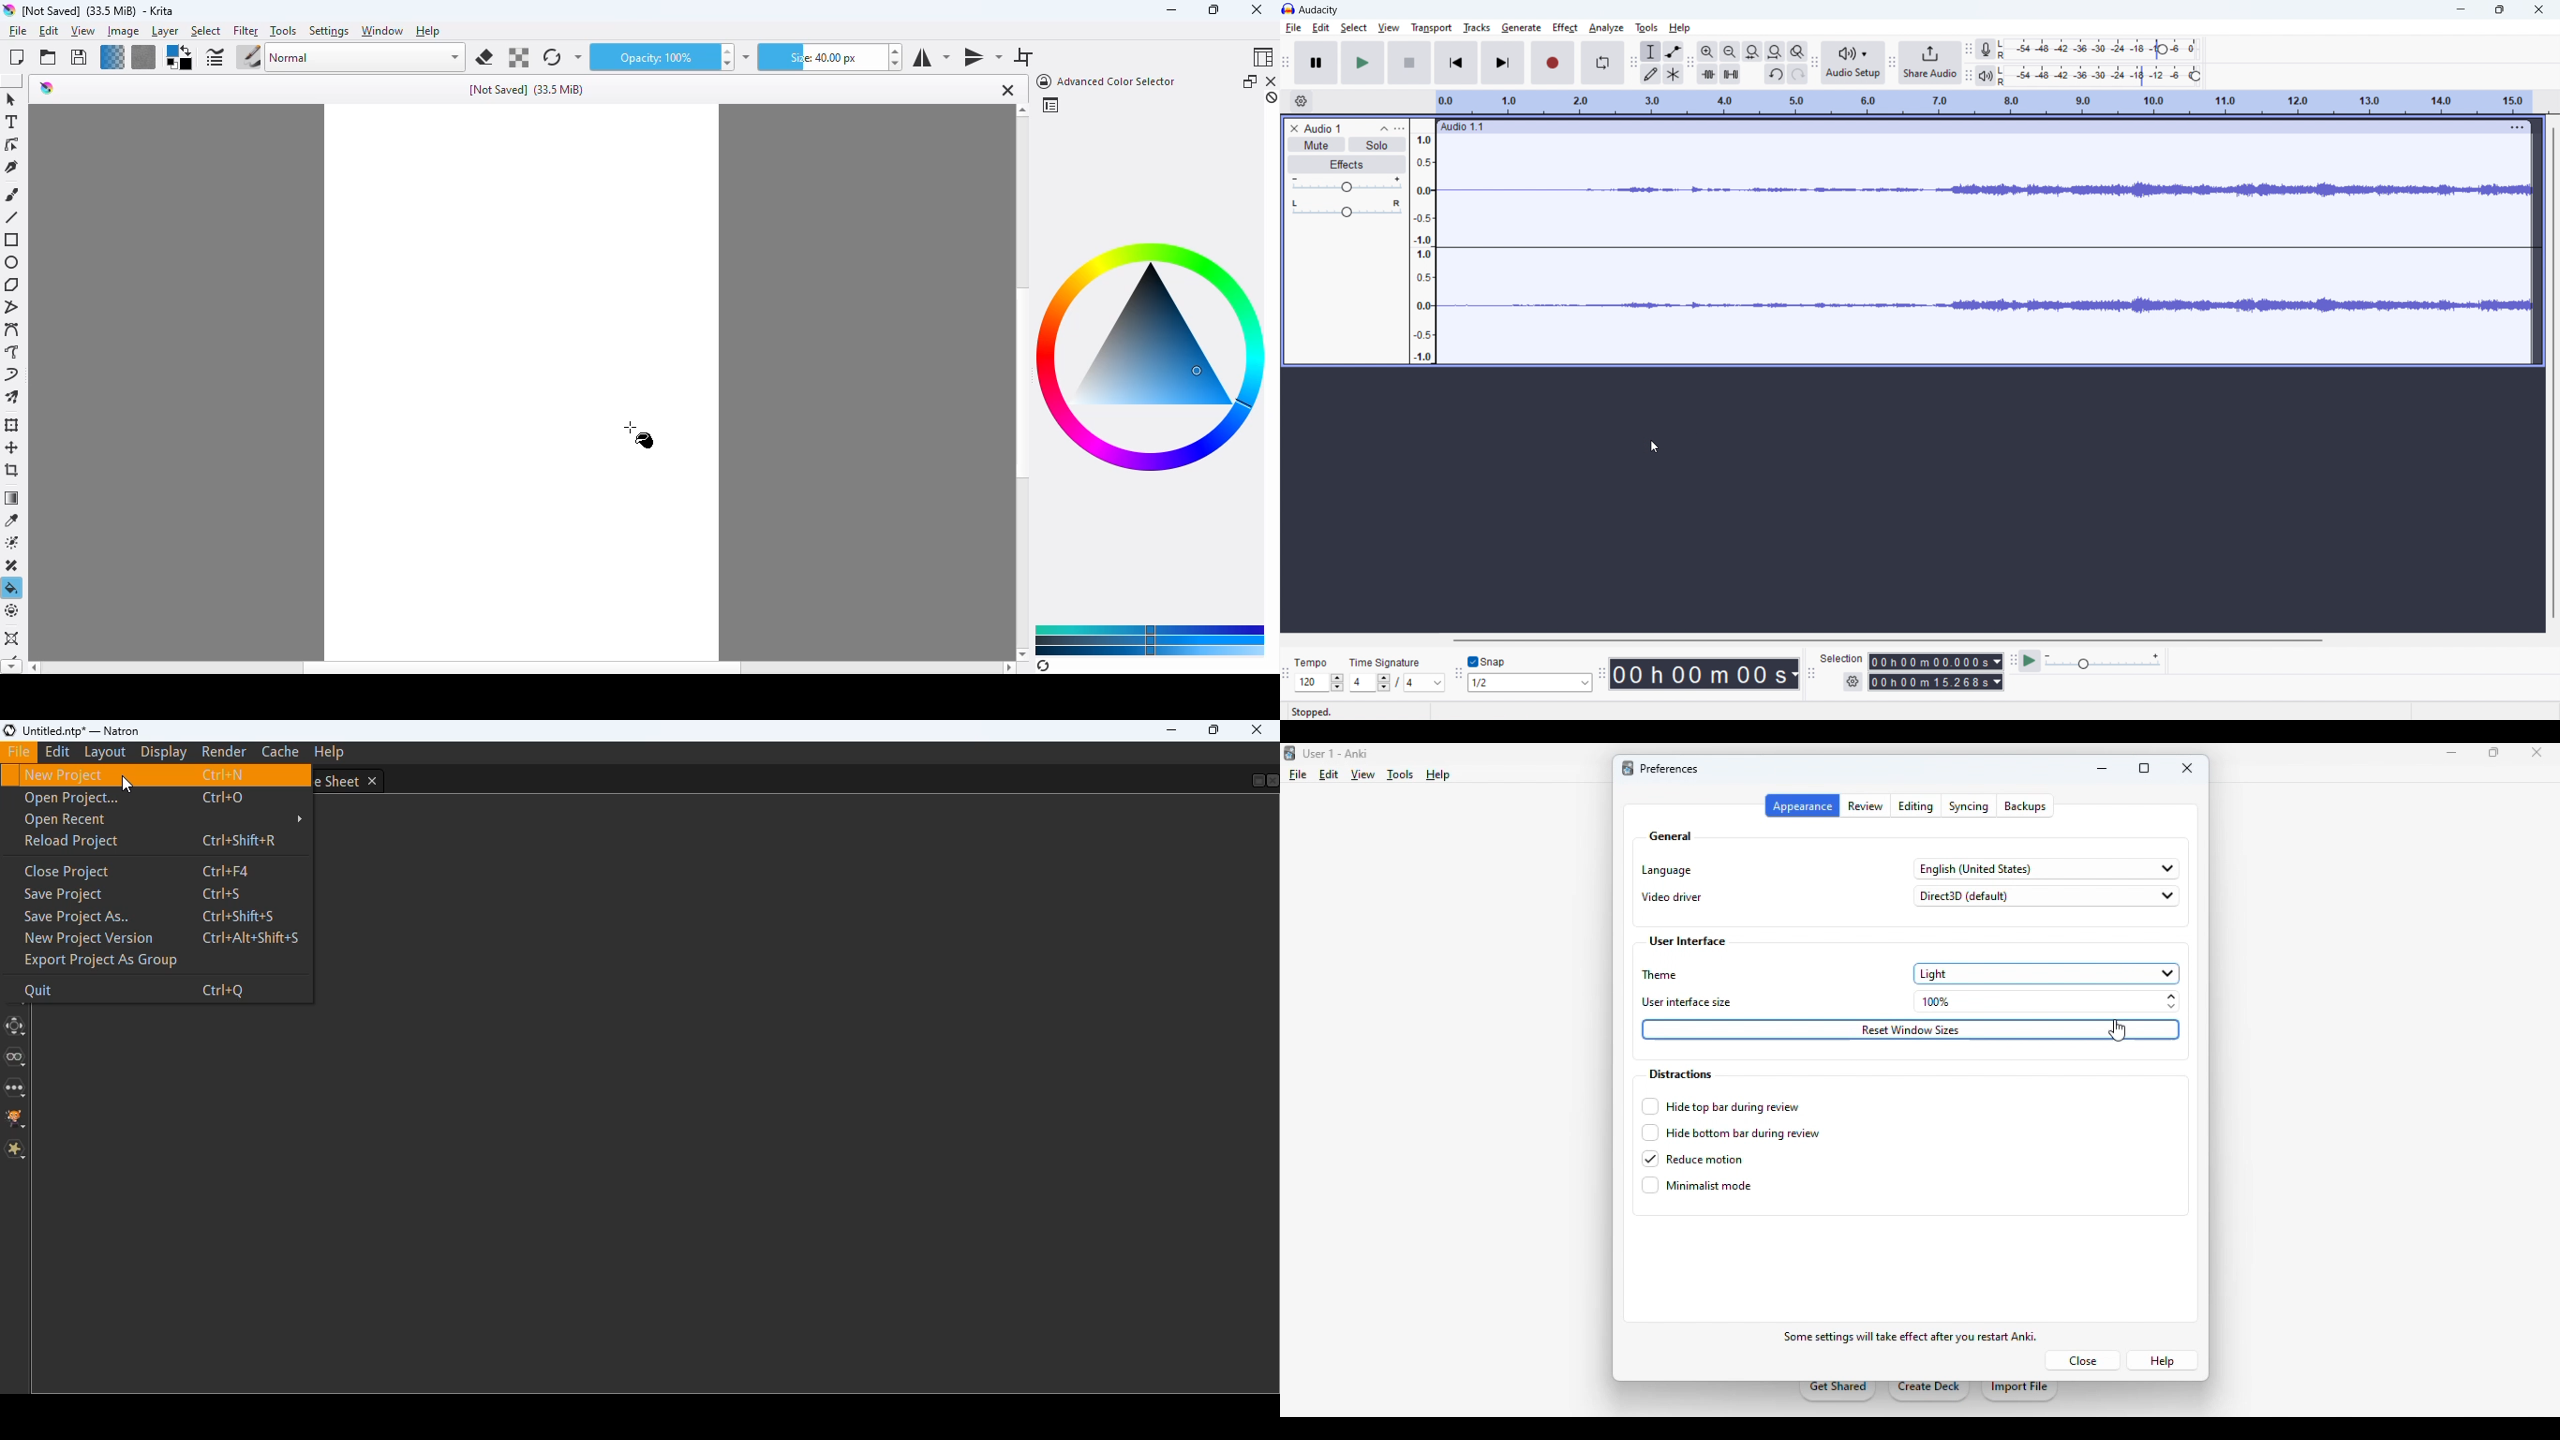 The height and width of the screenshot is (1456, 2576). I want to click on file, so click(18, 31).